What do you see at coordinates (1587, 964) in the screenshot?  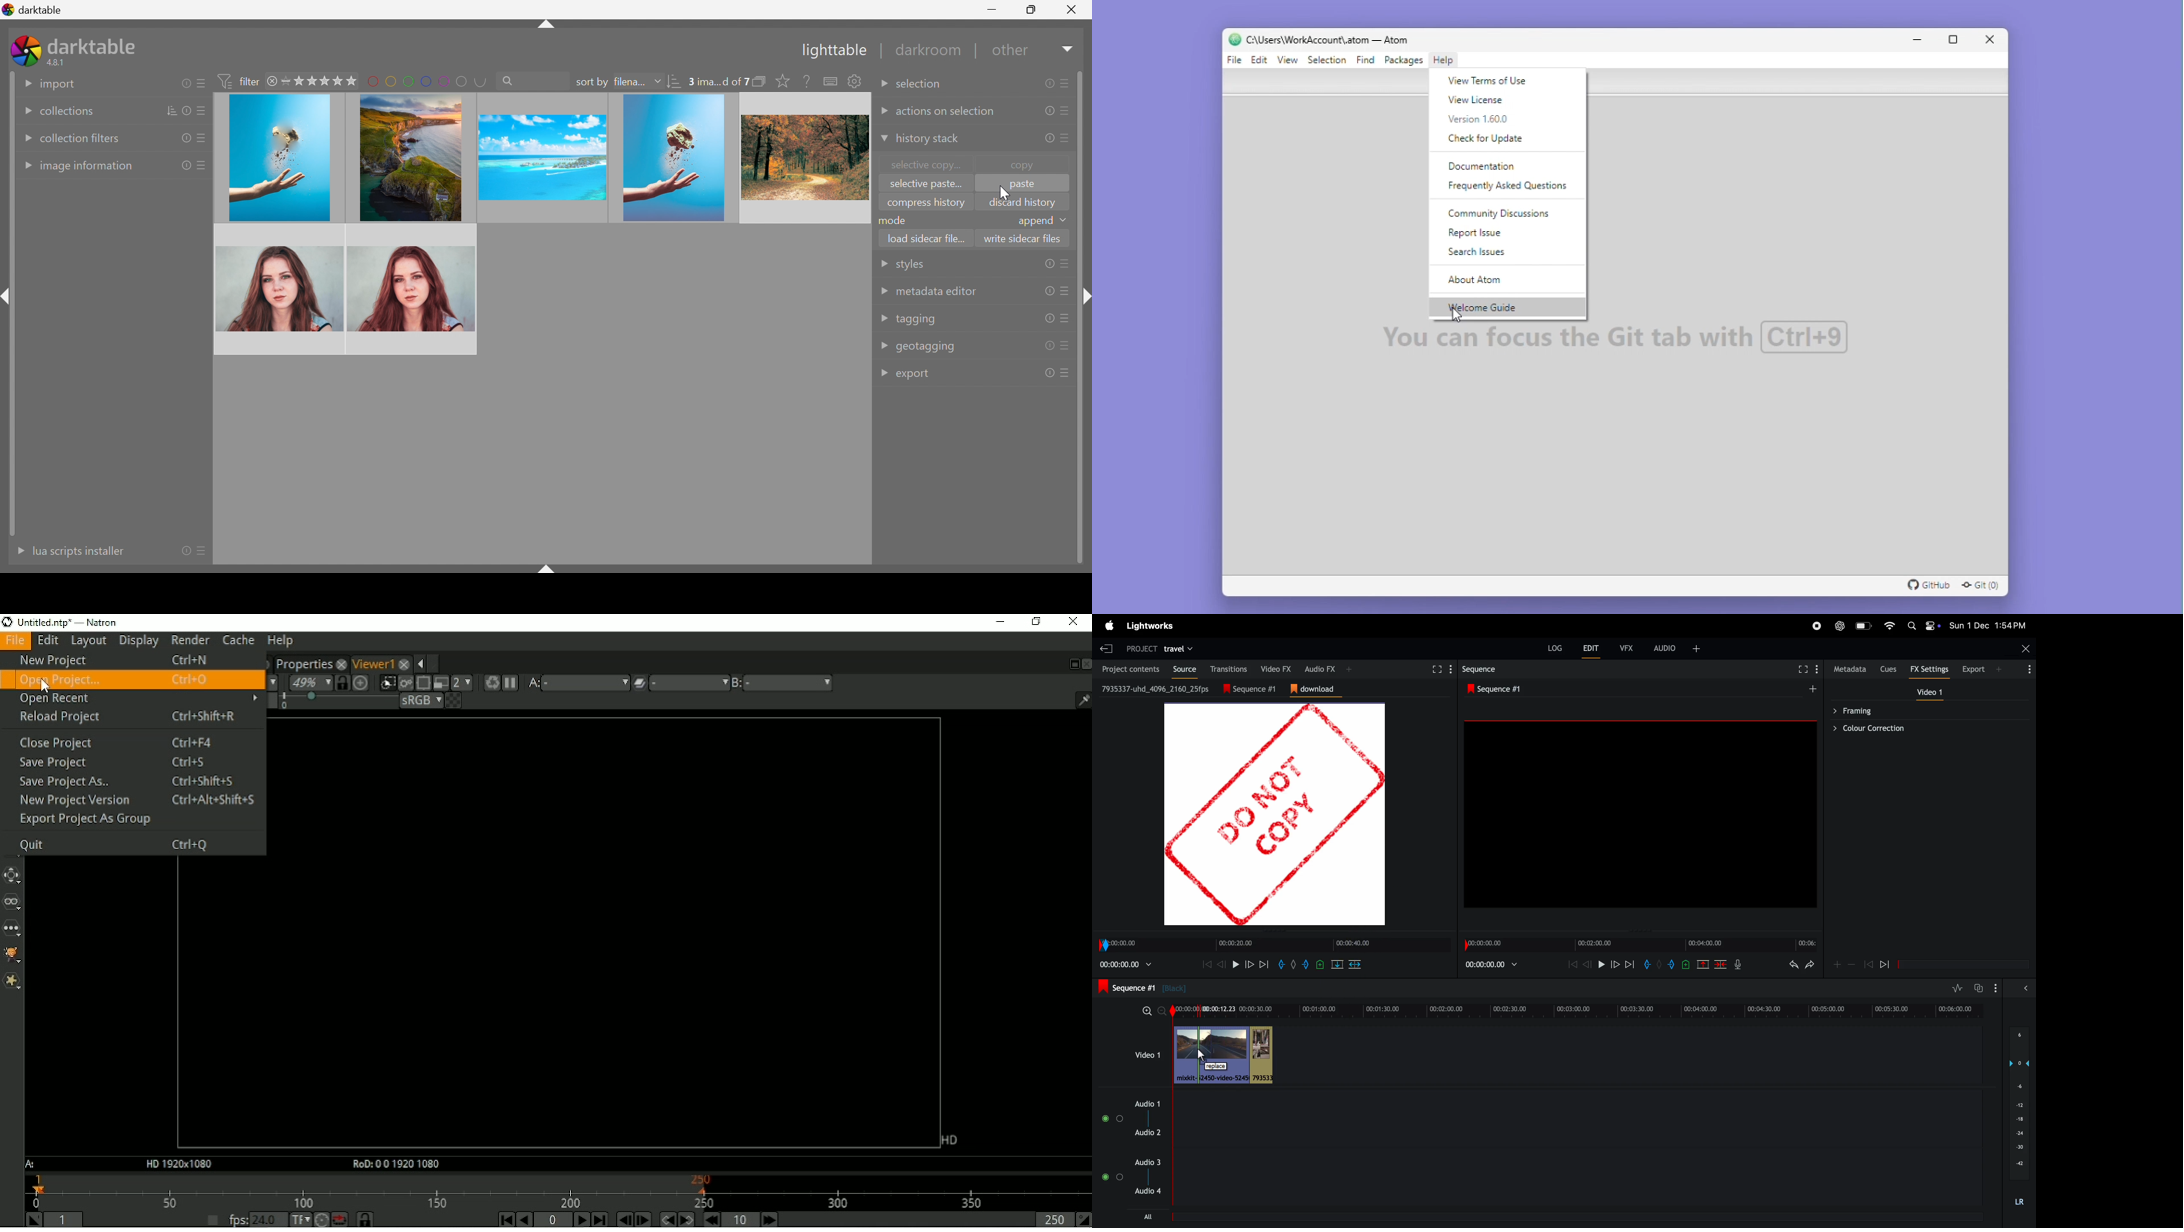 I see `previous frame` at bounding box center [1587, 964].